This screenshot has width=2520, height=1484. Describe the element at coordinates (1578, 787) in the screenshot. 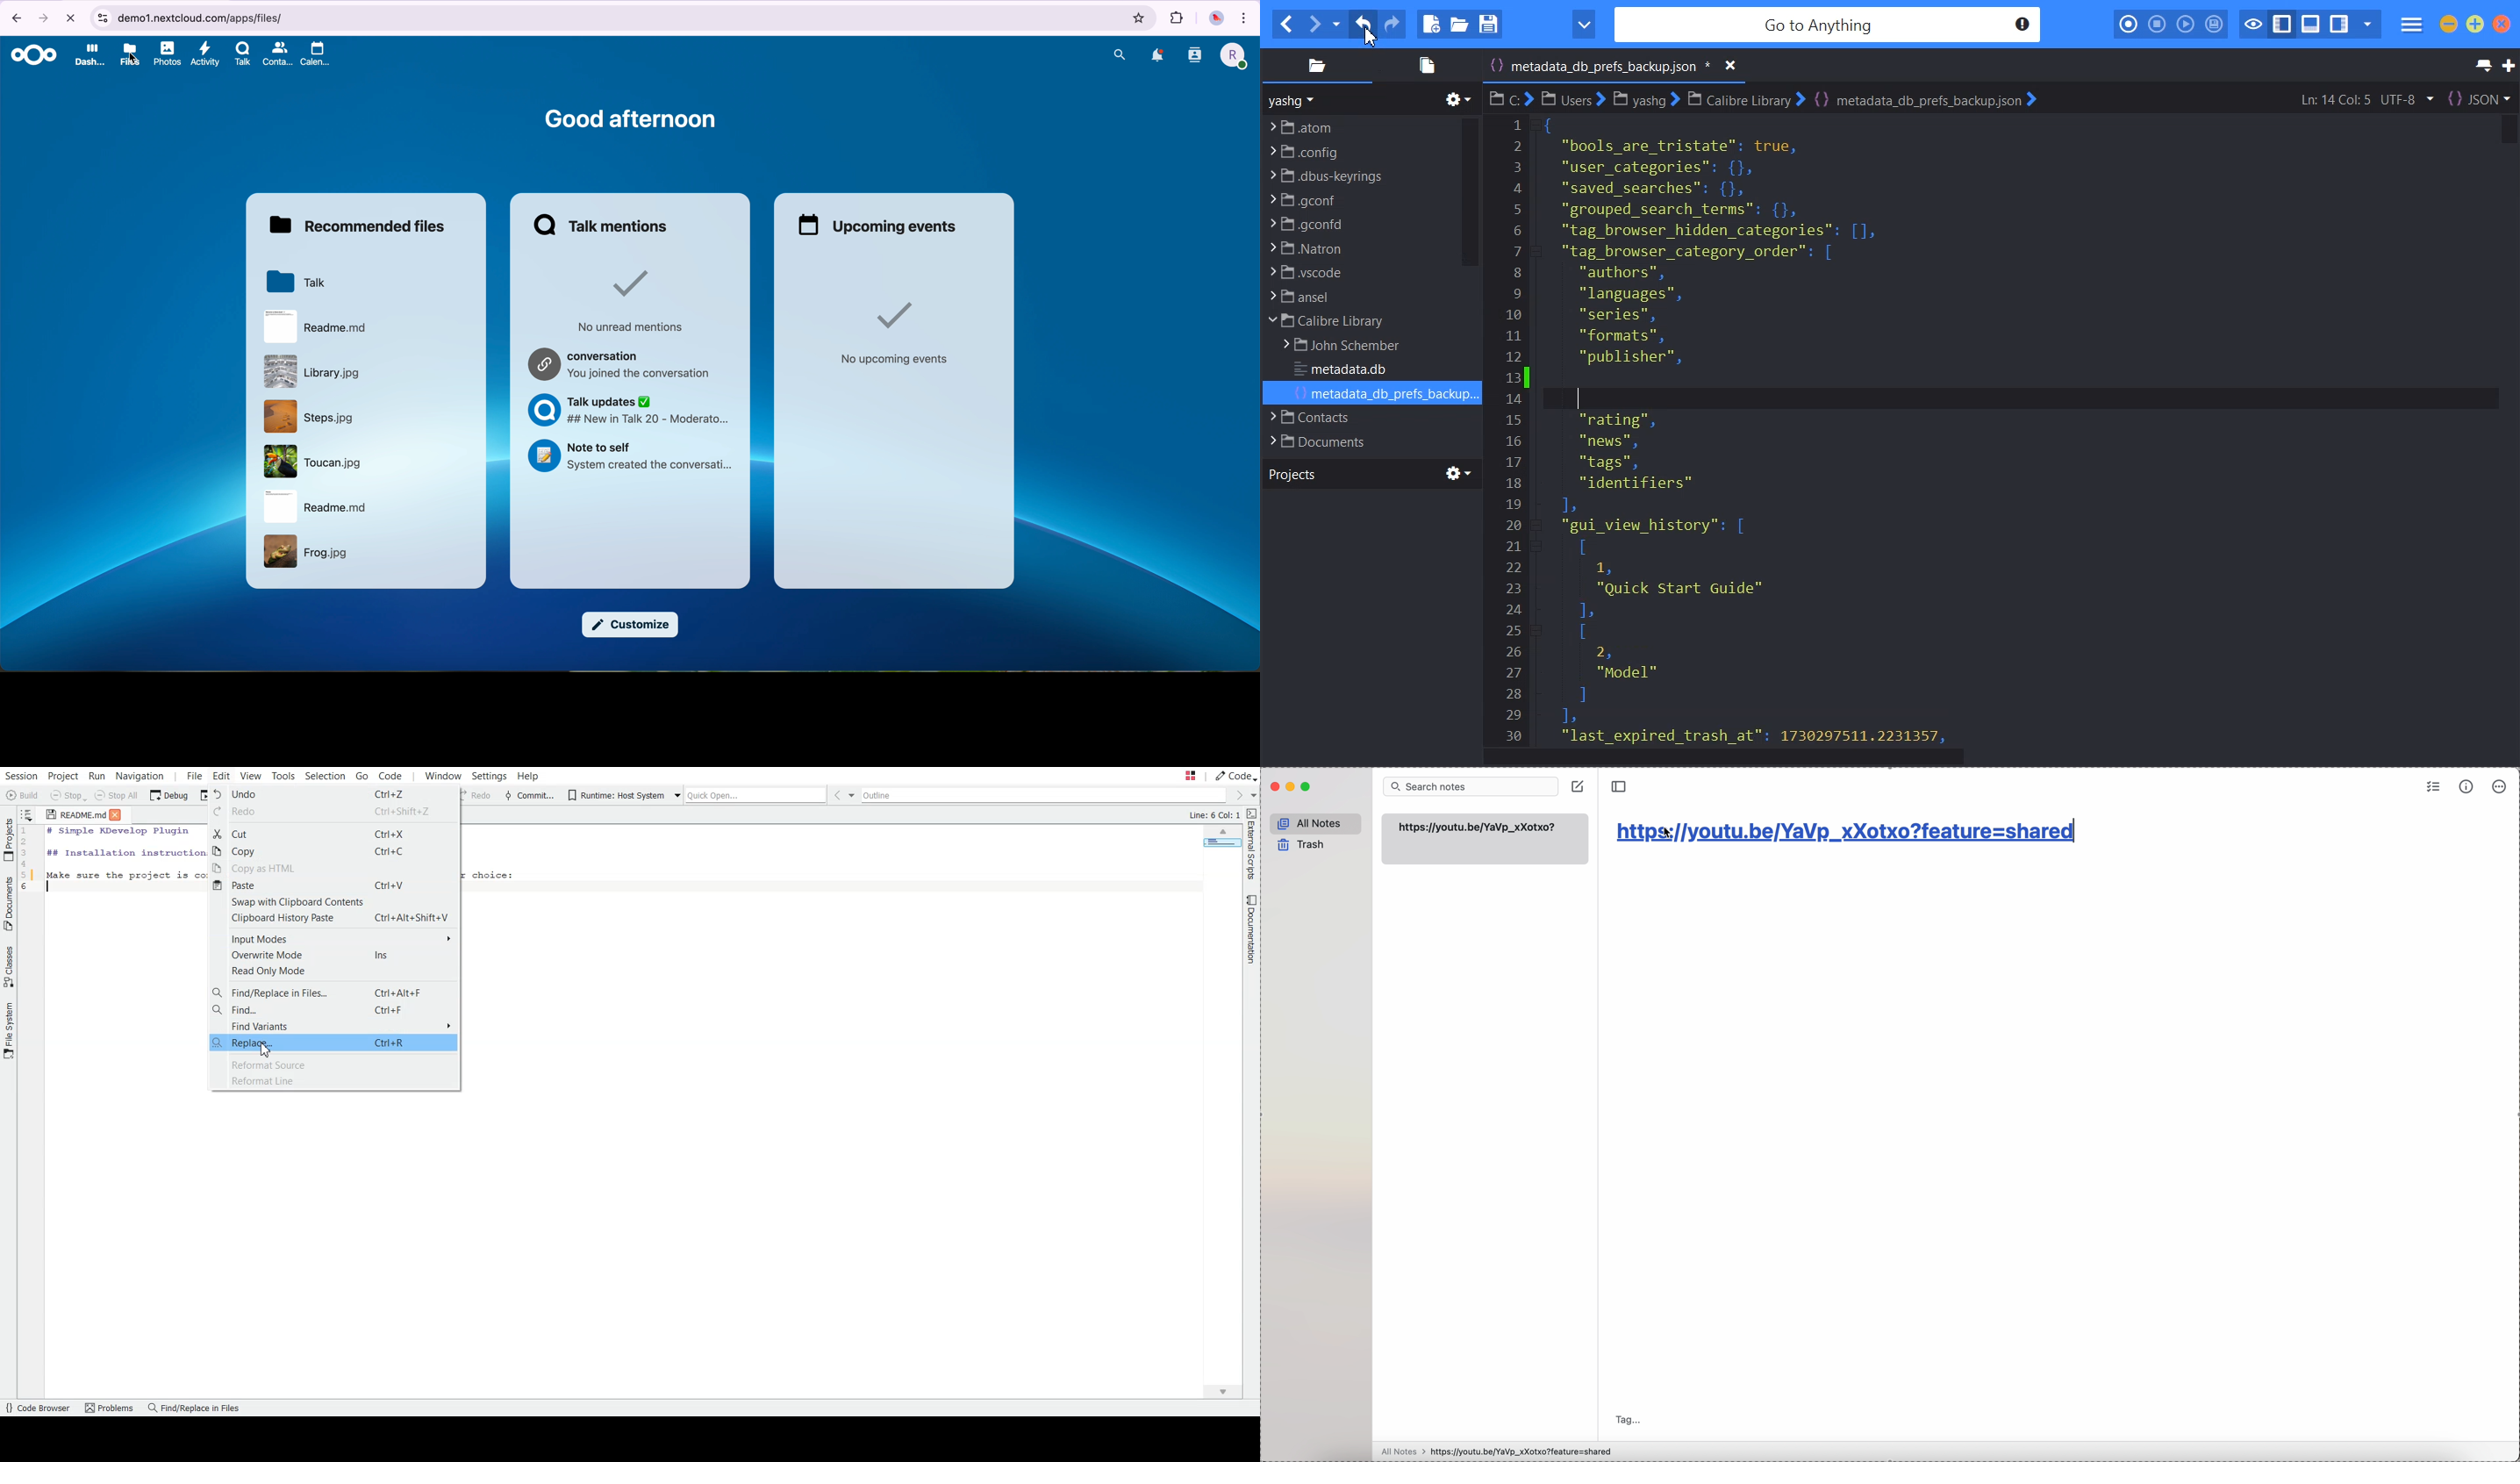

I see `create note` at that location.